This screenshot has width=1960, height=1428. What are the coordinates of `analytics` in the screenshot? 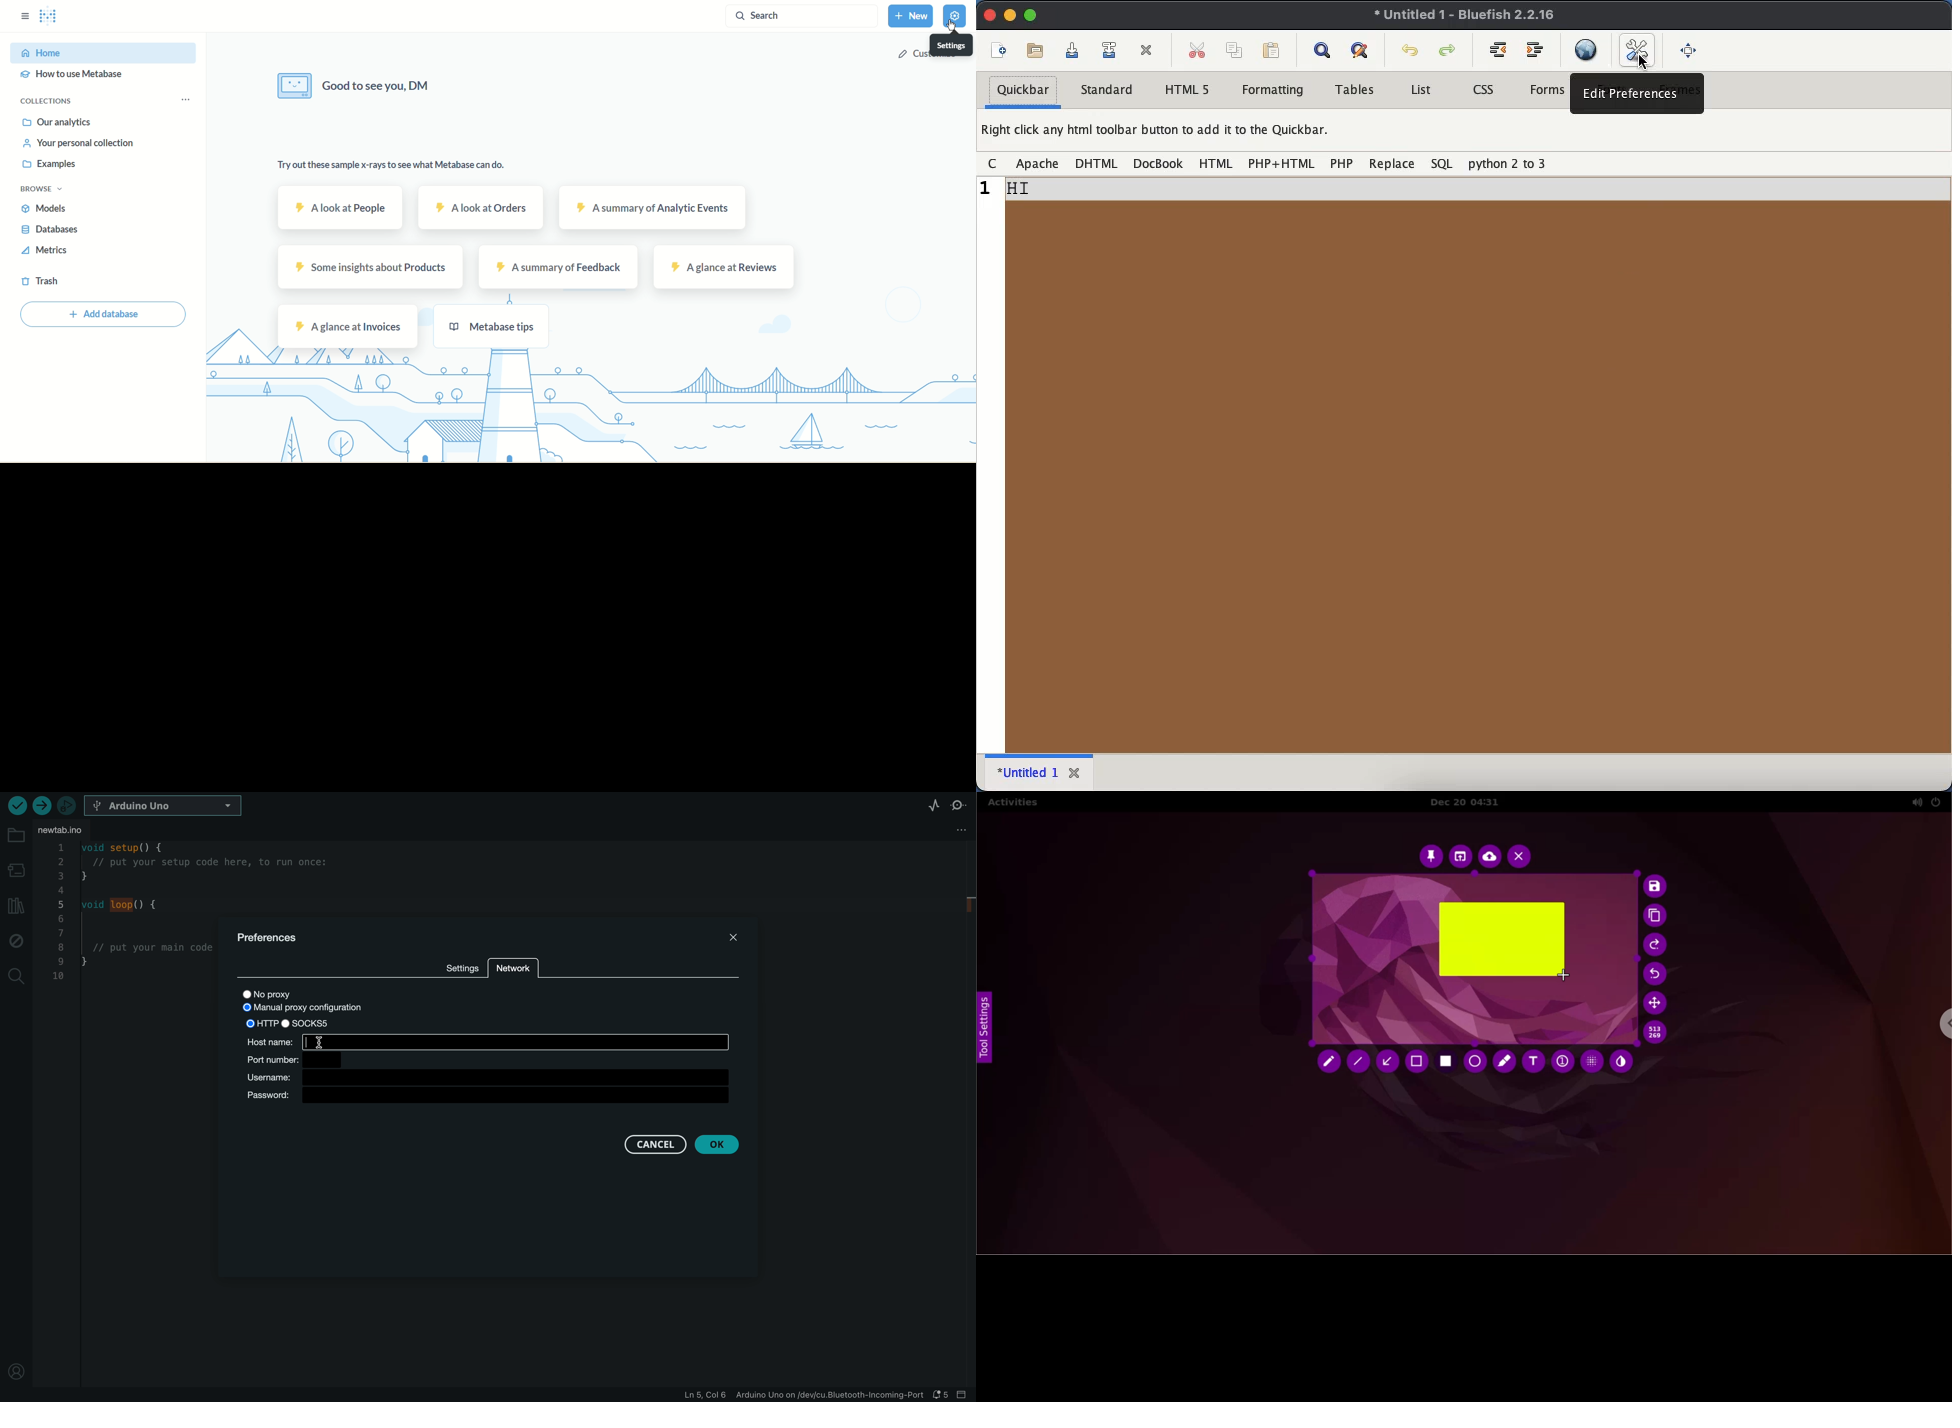 It's located at (60, 124).